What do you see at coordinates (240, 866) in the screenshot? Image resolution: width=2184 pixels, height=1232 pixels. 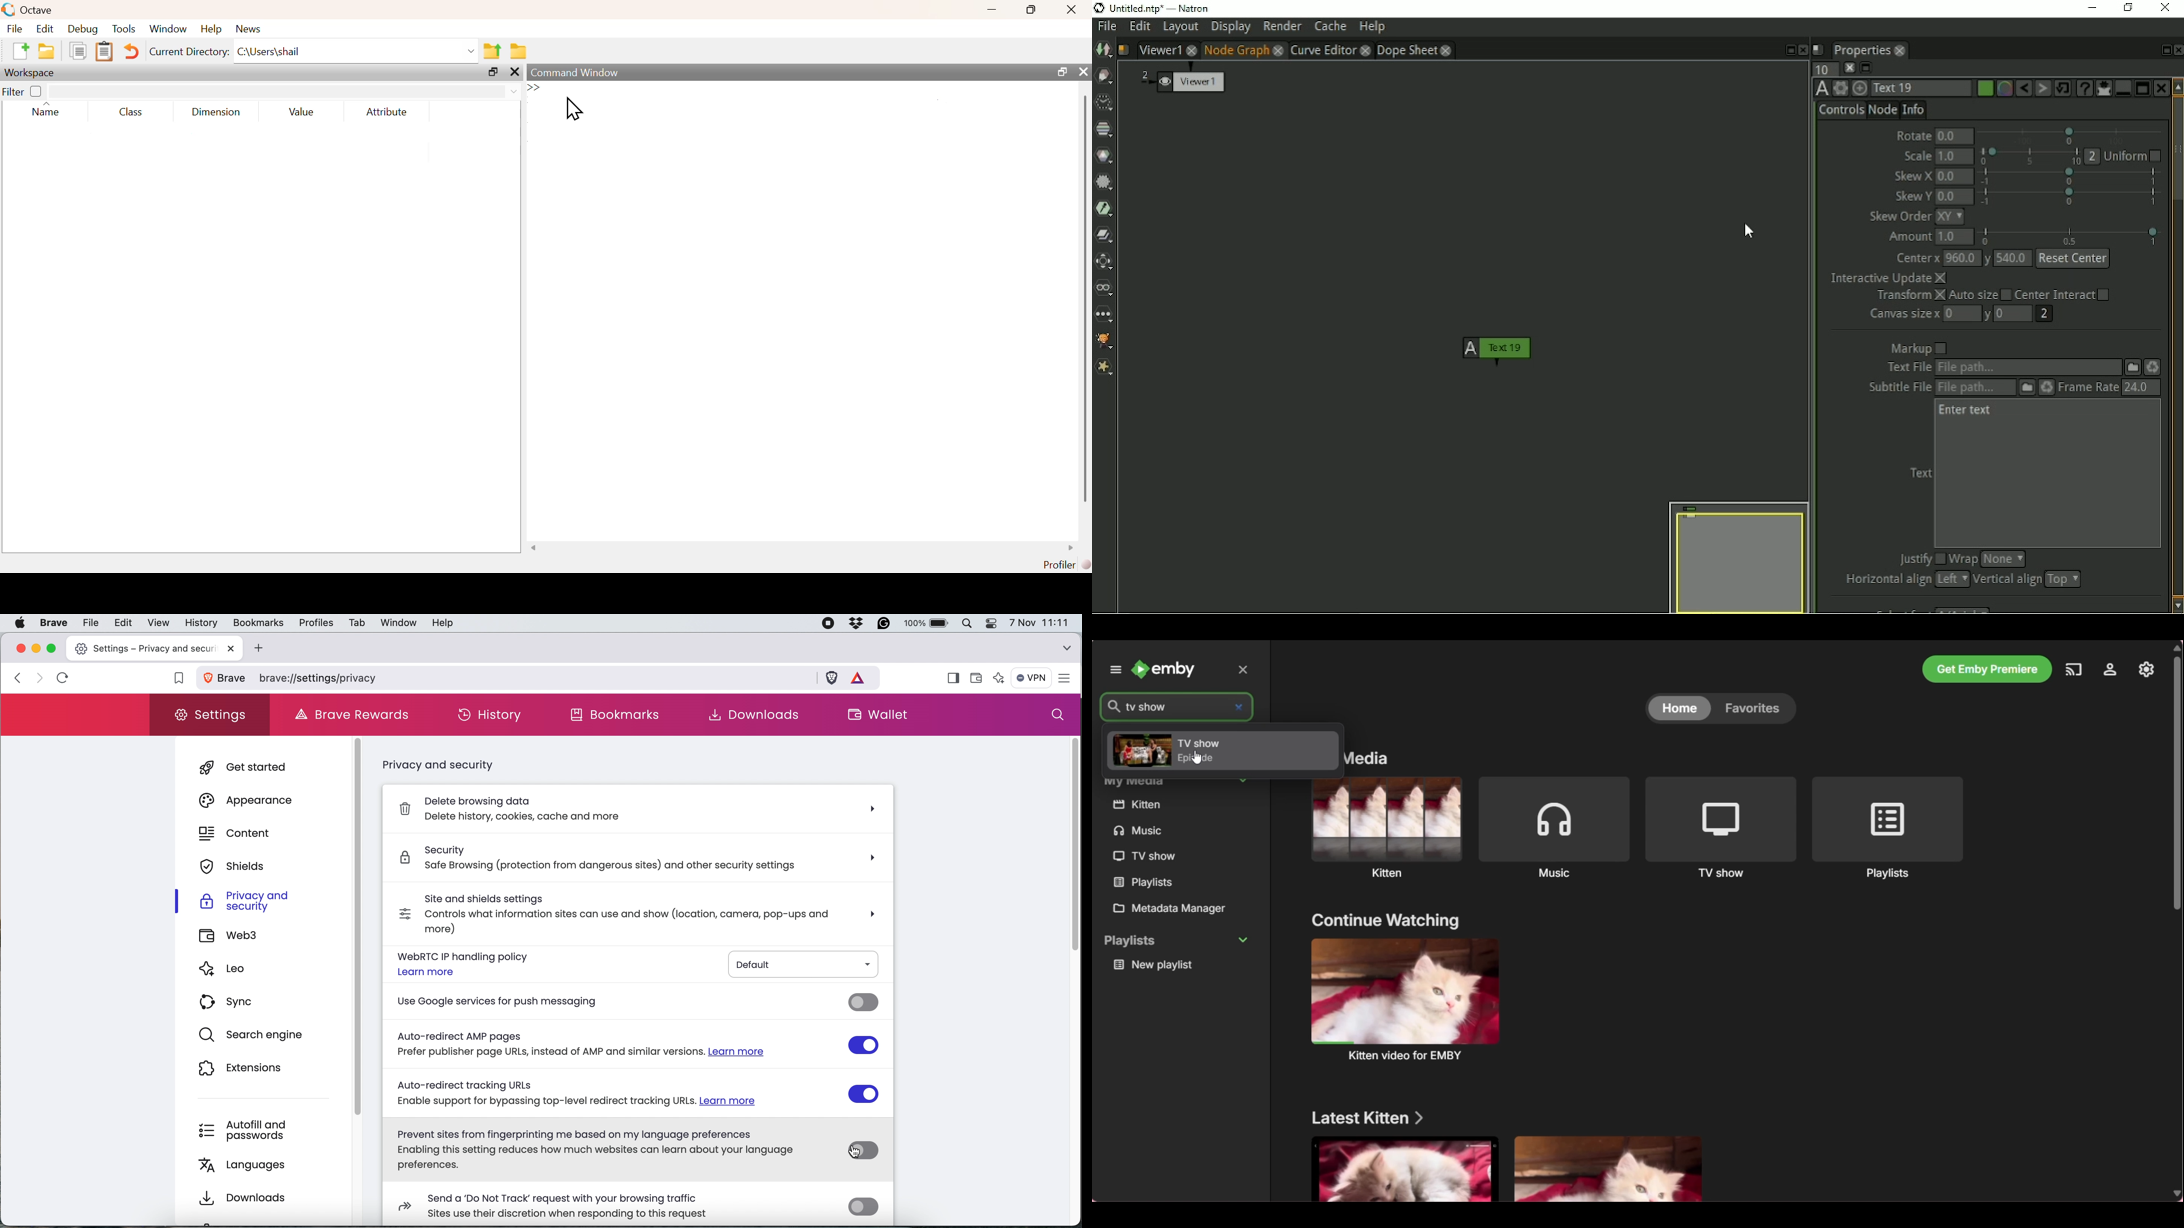 I see `shields` at bounding box center [240, 866].